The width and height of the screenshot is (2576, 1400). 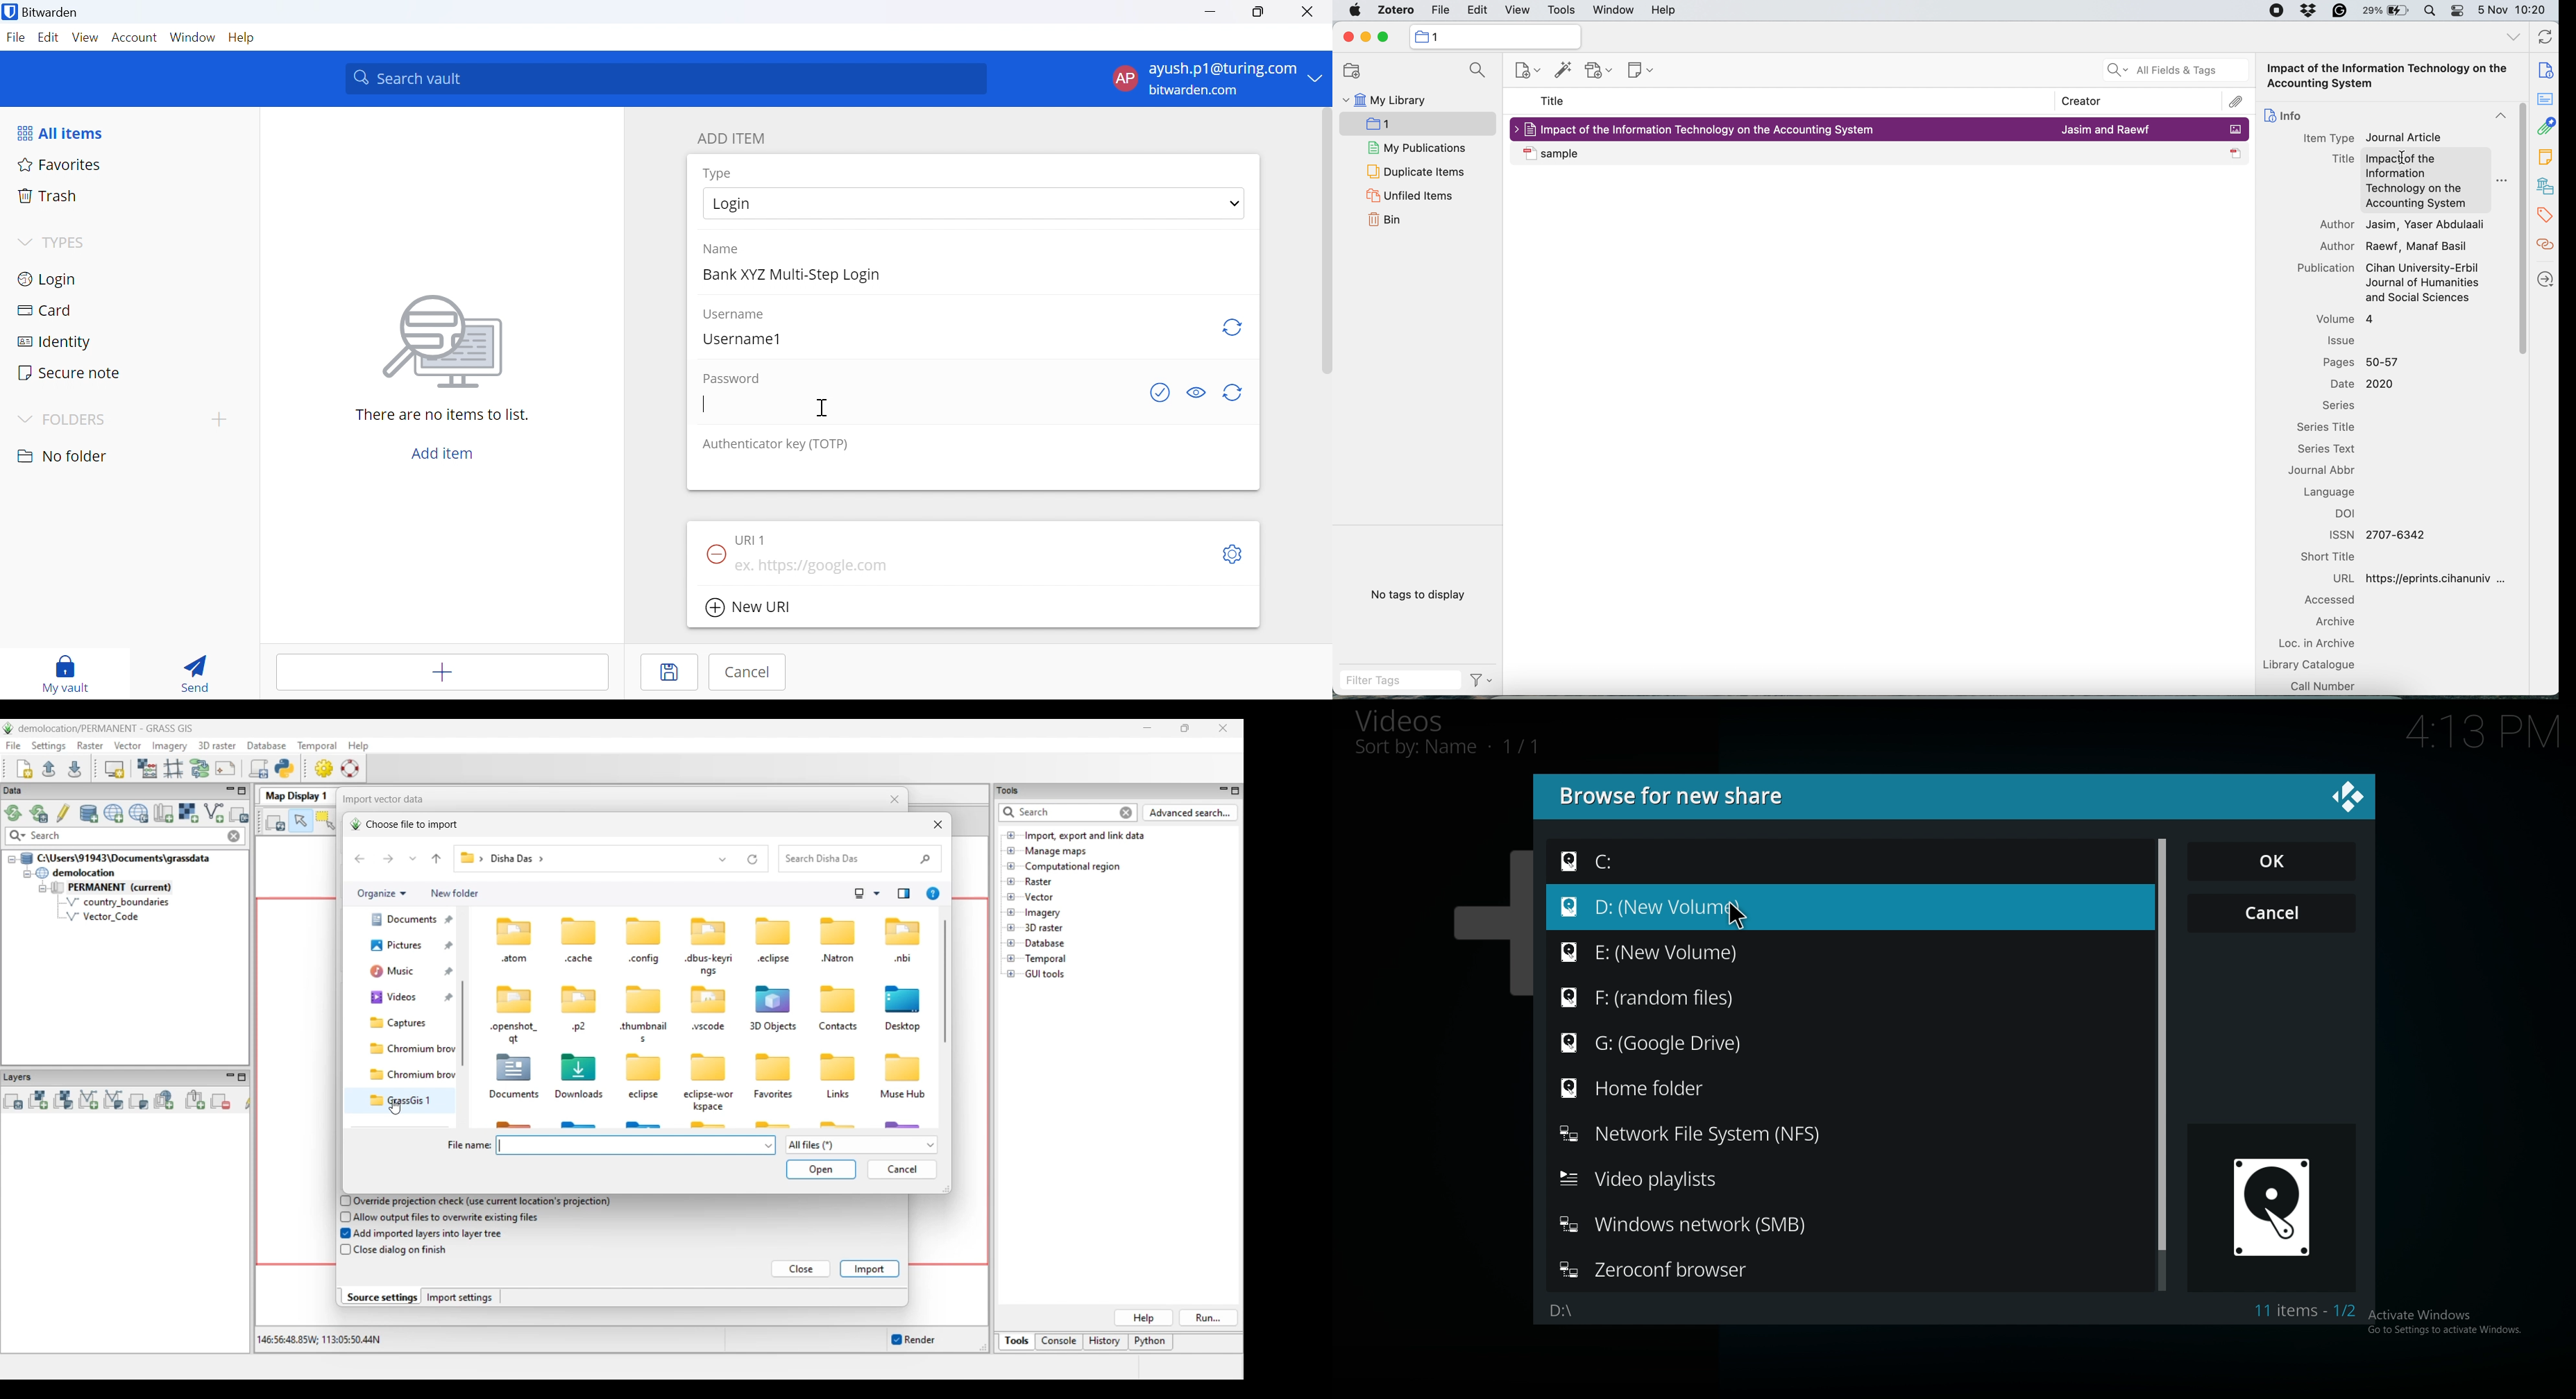 What do you see at coordinates (2545, 70) in the screenshot?
I see `note info` at bounding box center [2545, 70].